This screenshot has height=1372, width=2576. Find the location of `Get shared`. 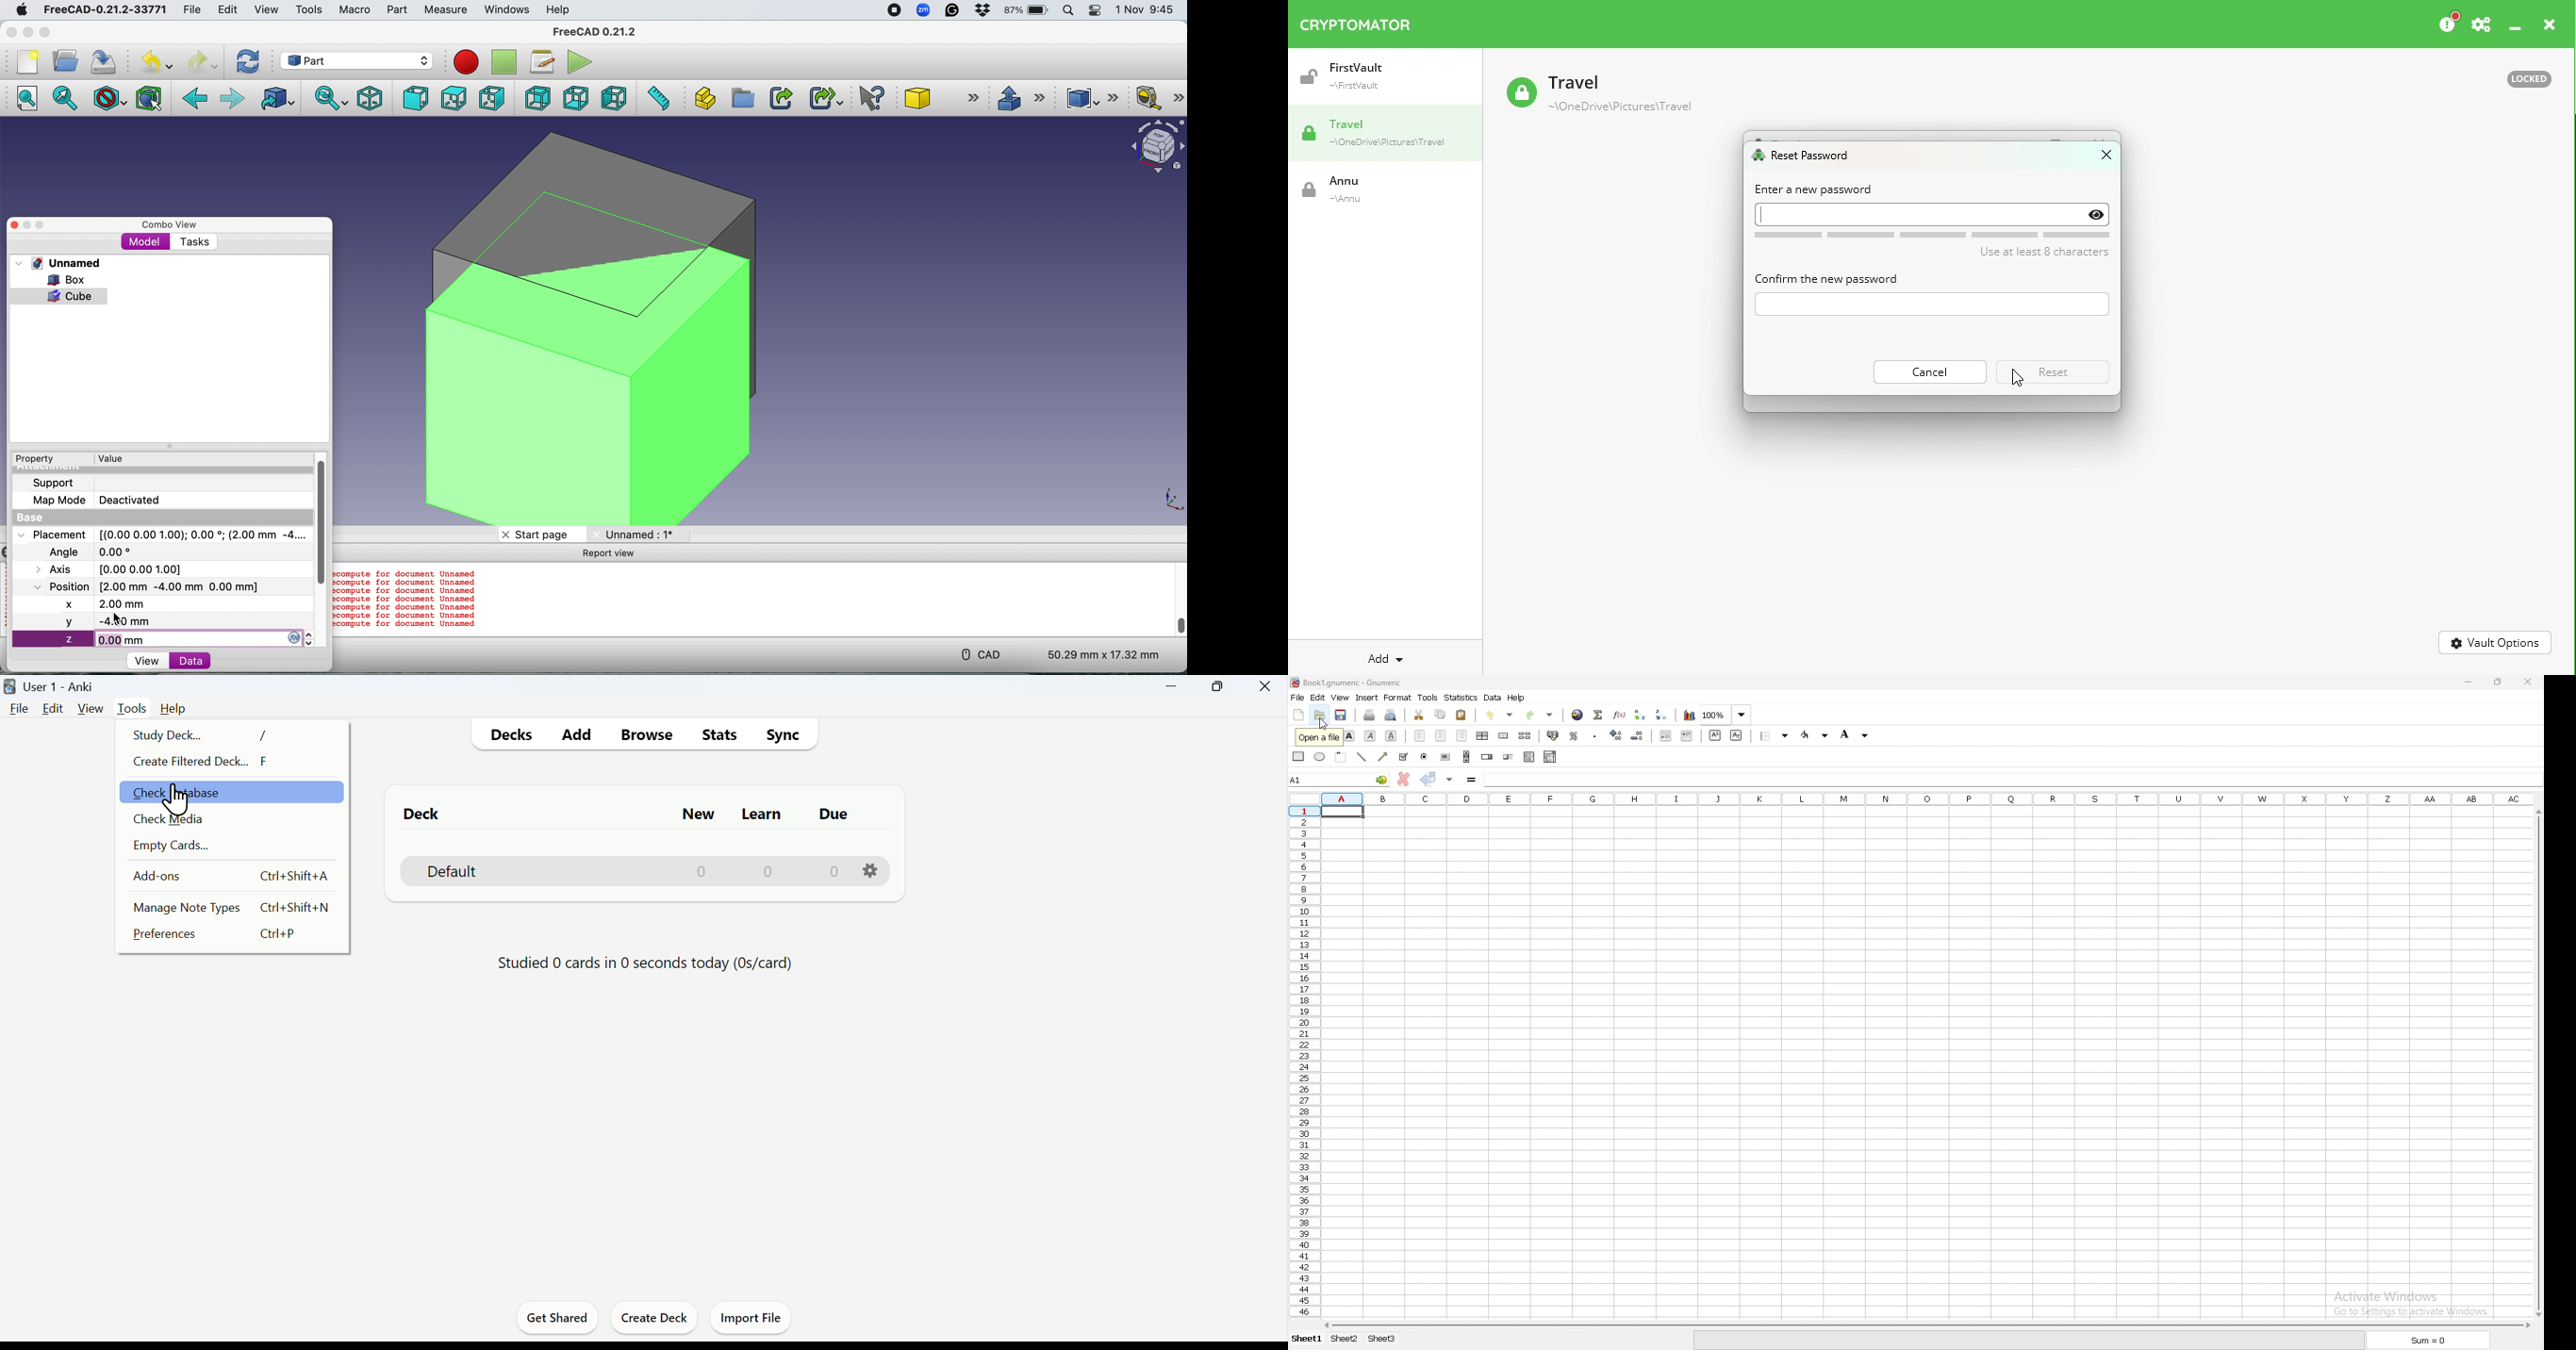

Get shared is located at coordinates (555, 1320).